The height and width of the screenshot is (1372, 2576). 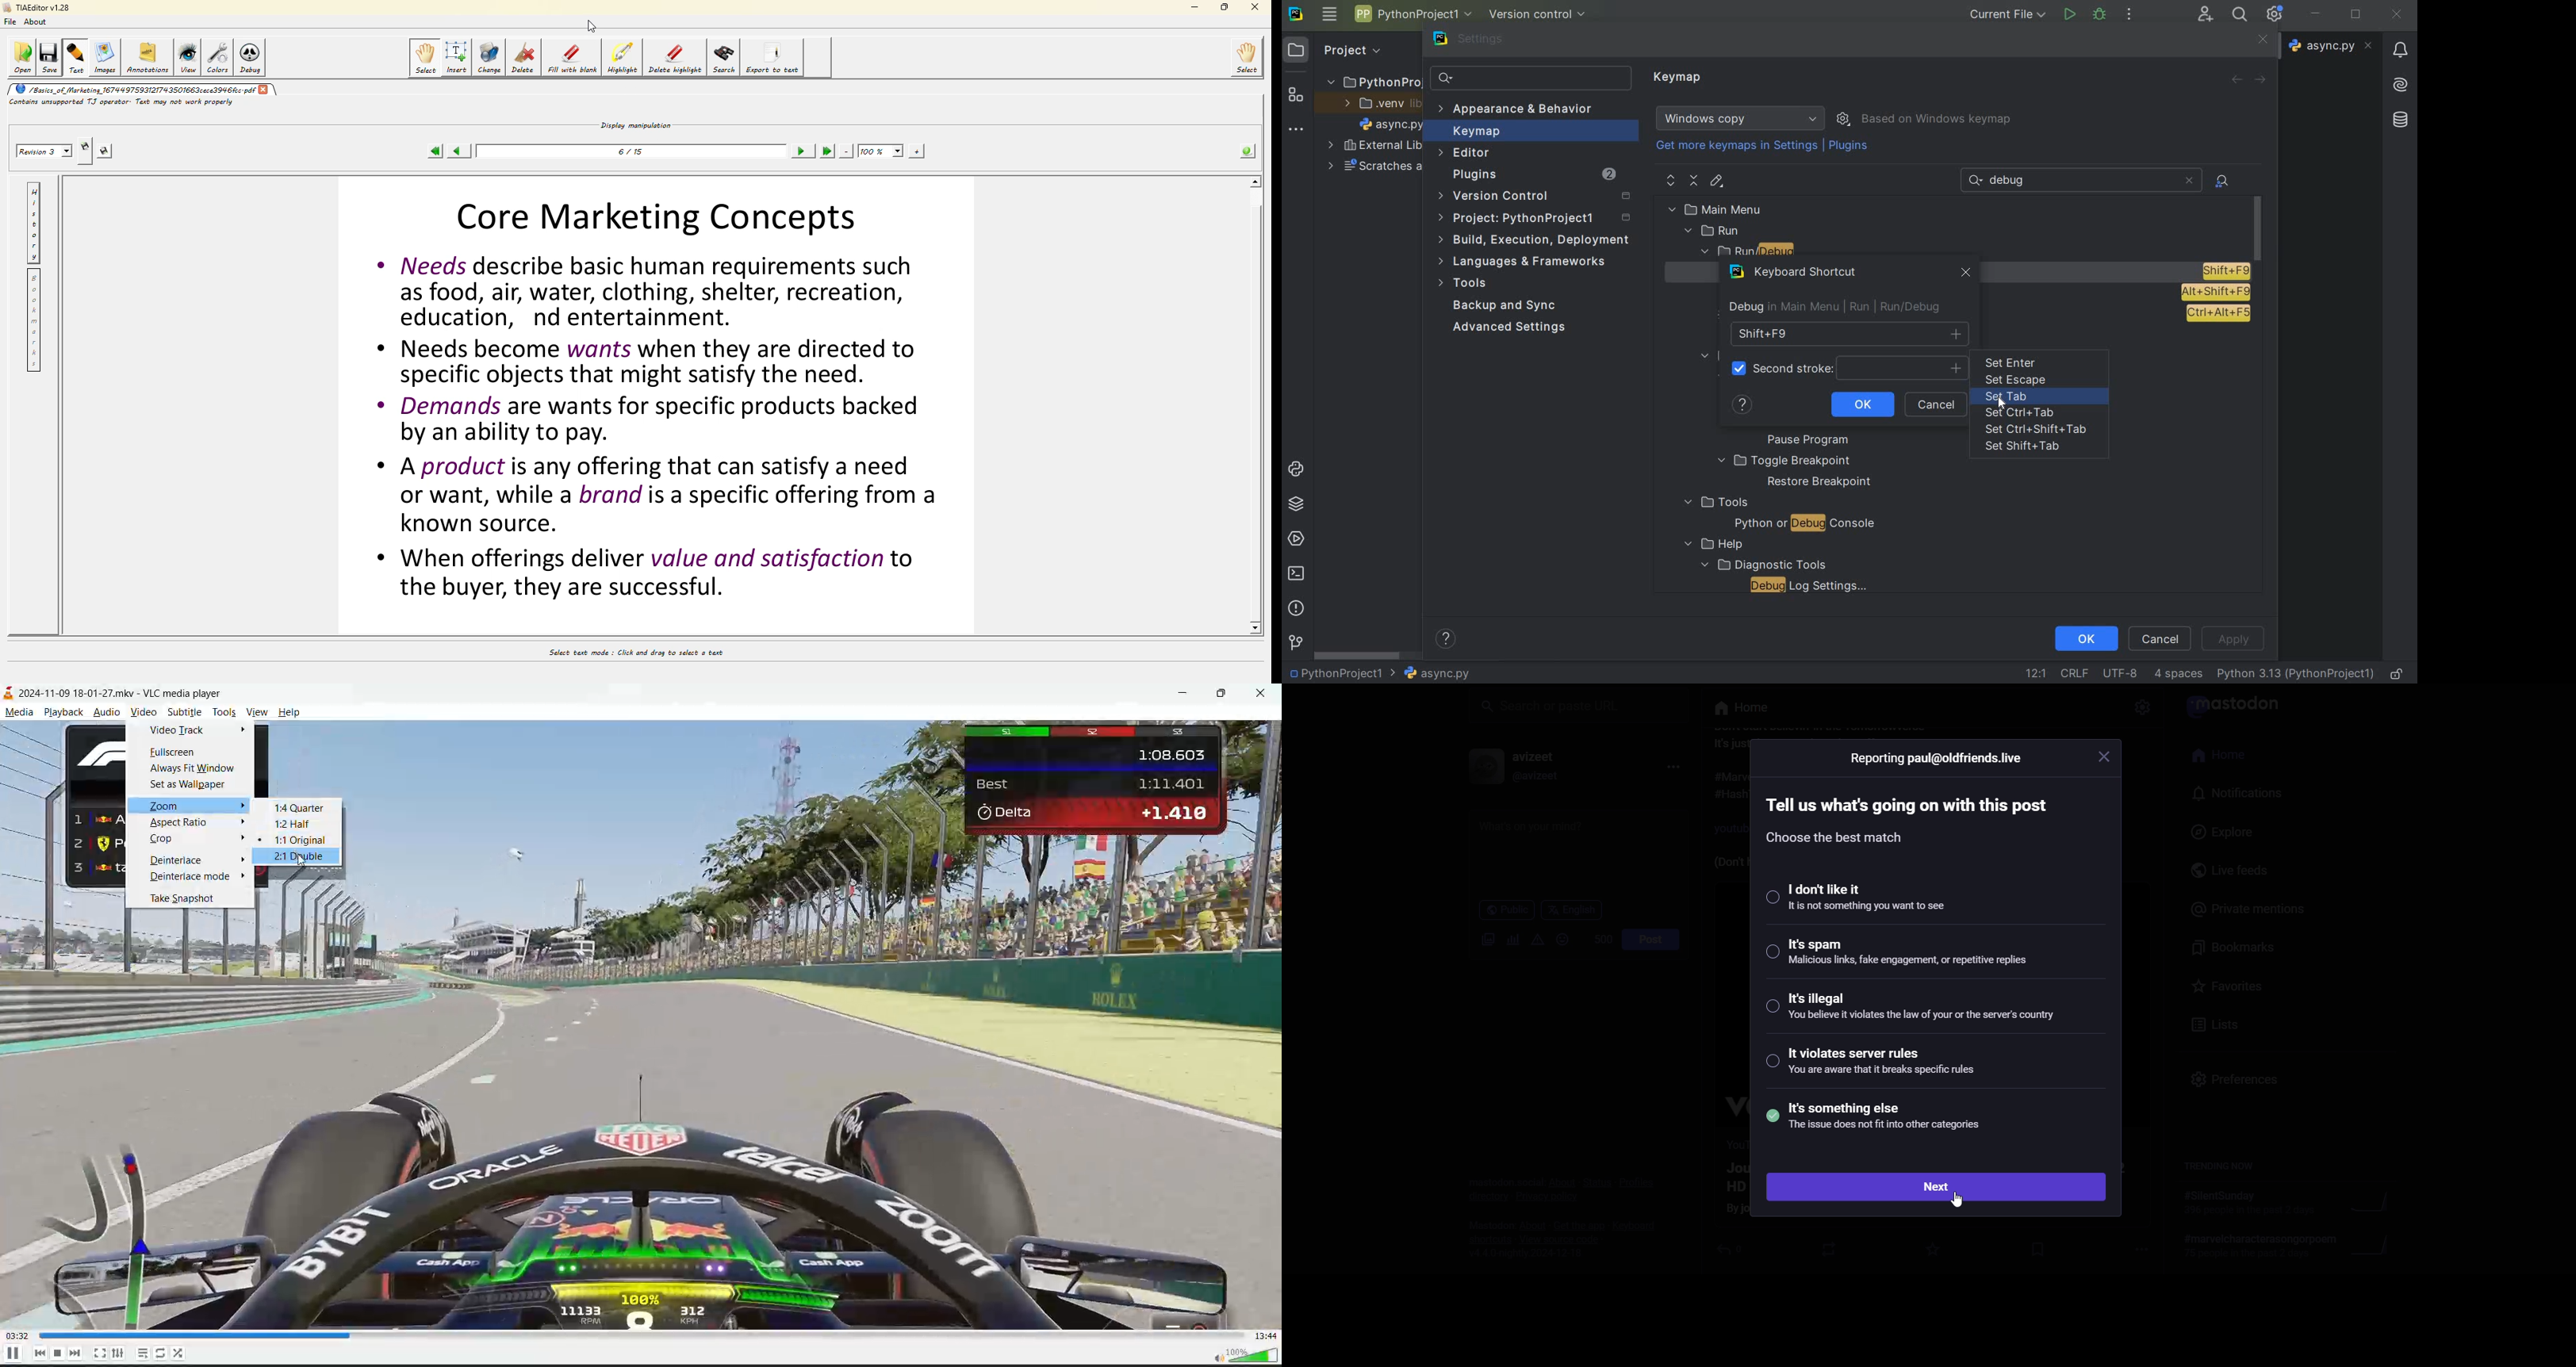 What do you see at coordinates (2358, 16) in the screenshot?
I see `restore down` at bounding box center [2358, 16].